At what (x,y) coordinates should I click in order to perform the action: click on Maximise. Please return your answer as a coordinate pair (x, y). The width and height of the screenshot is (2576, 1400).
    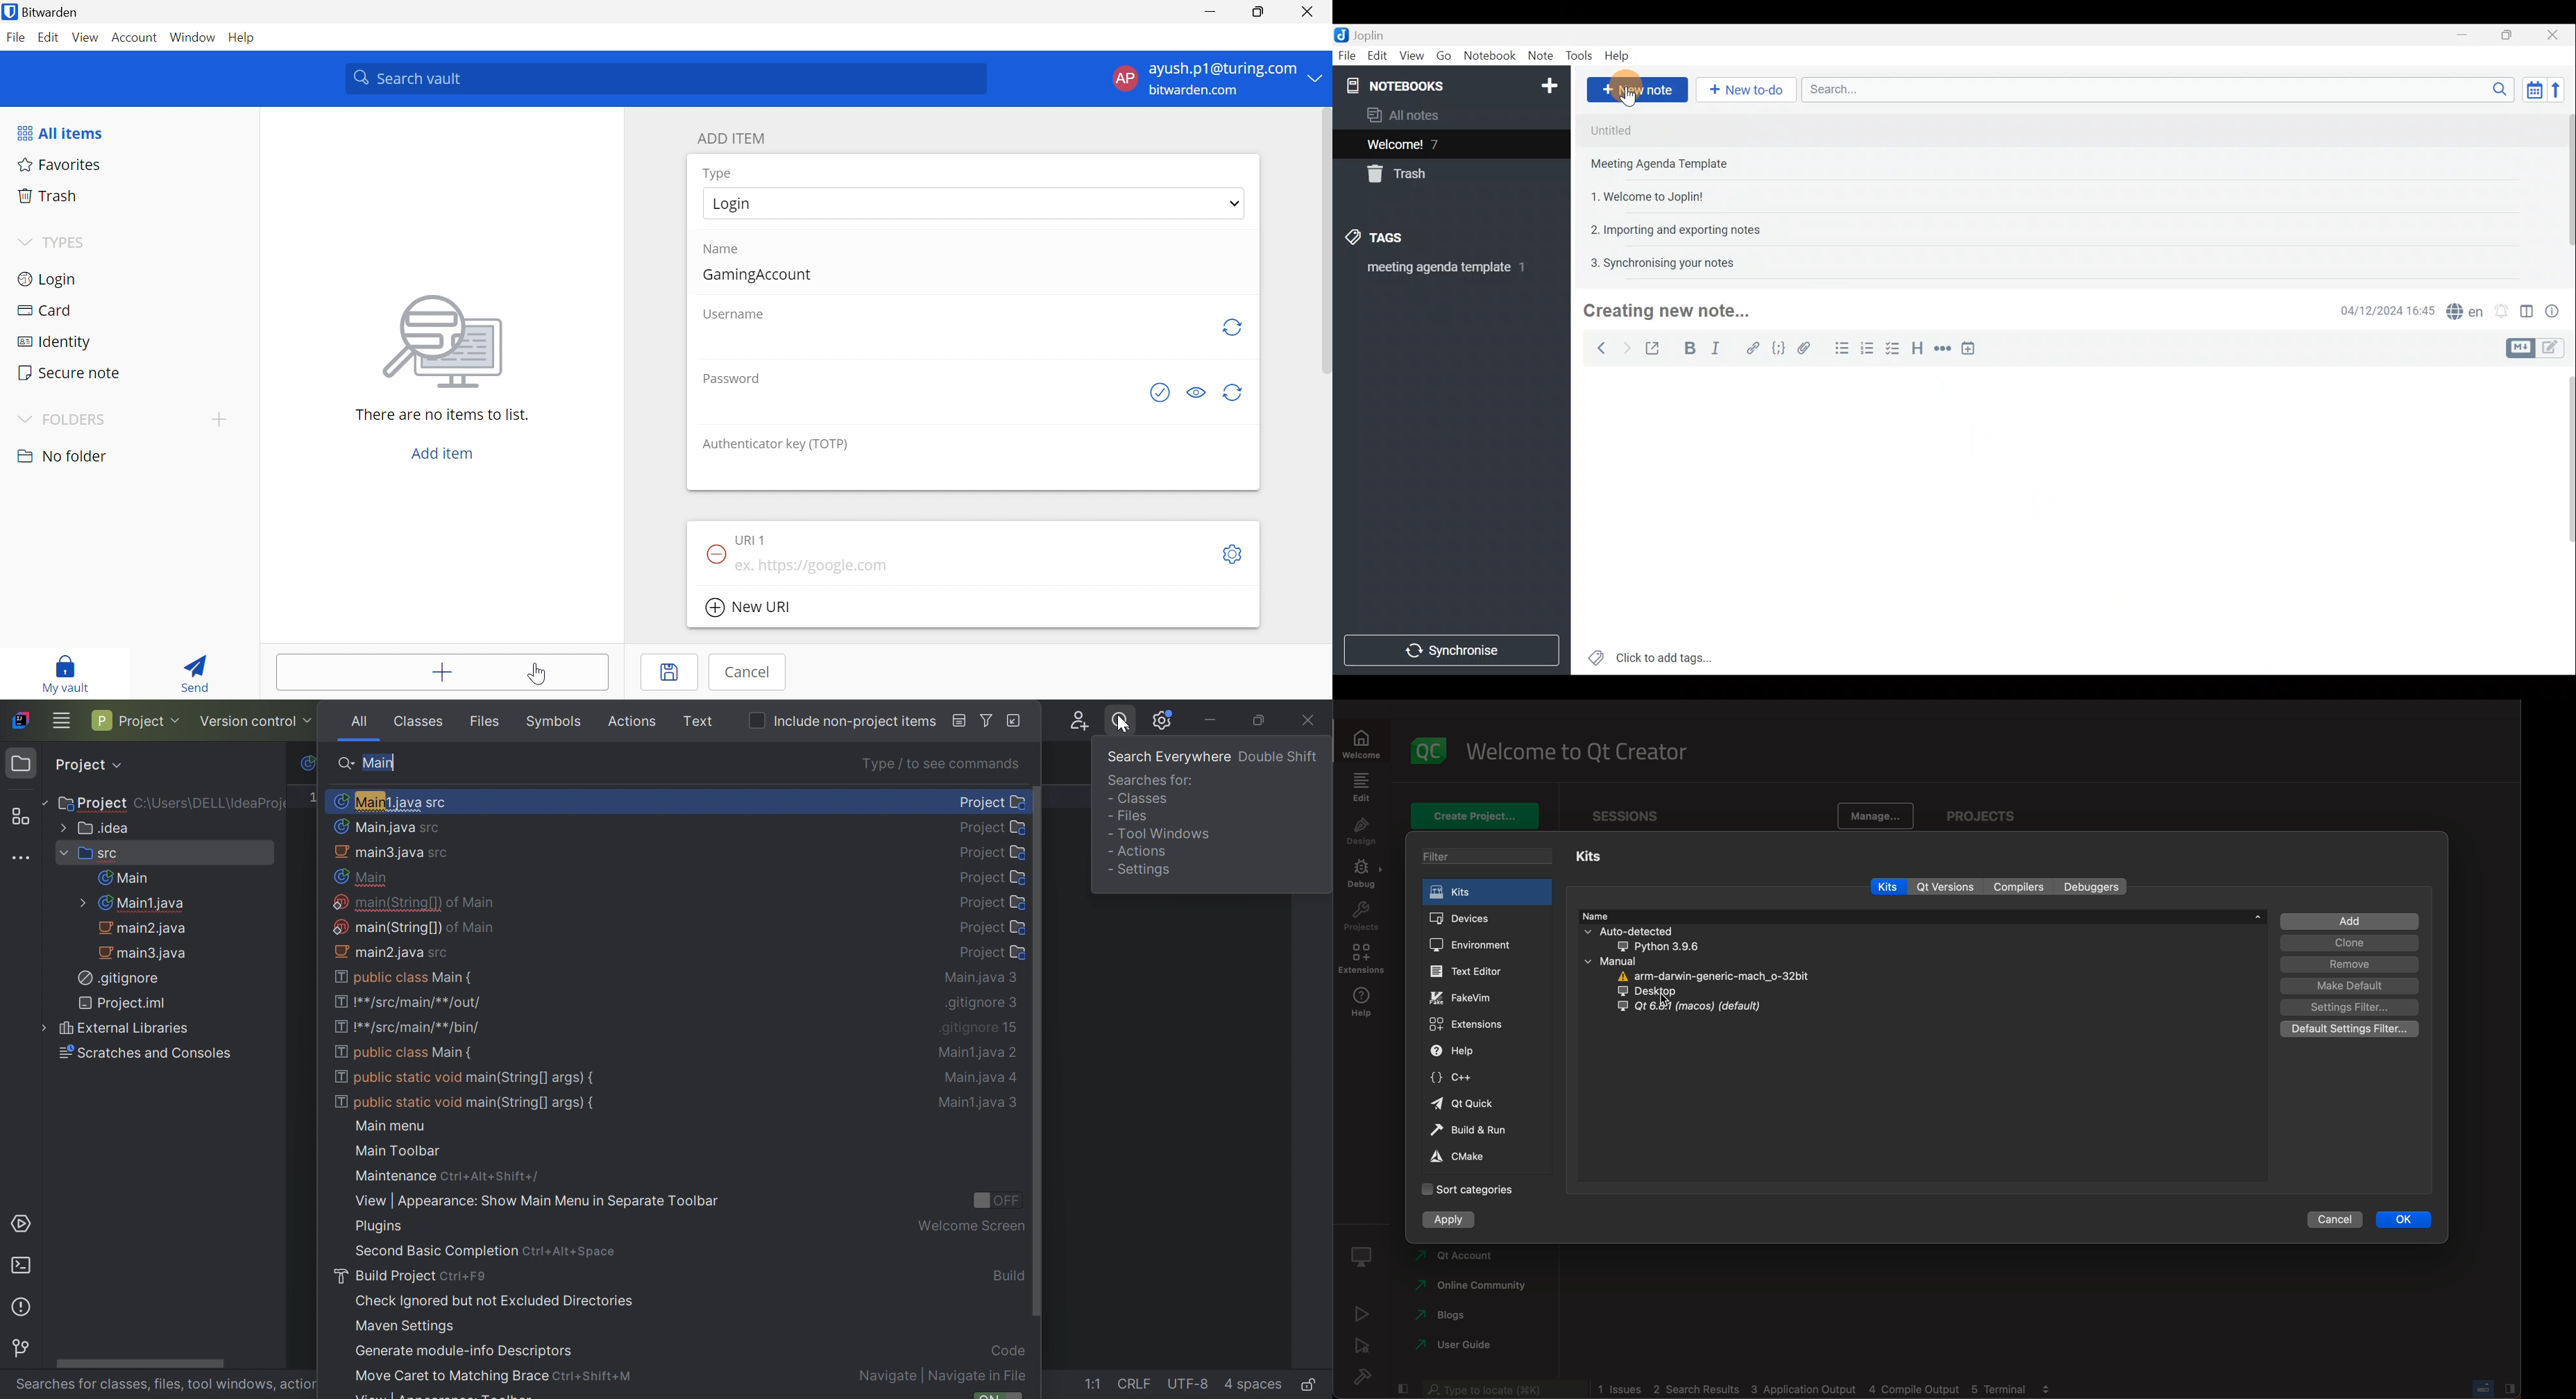
    Looking at the image, I should click on (2511, 35).